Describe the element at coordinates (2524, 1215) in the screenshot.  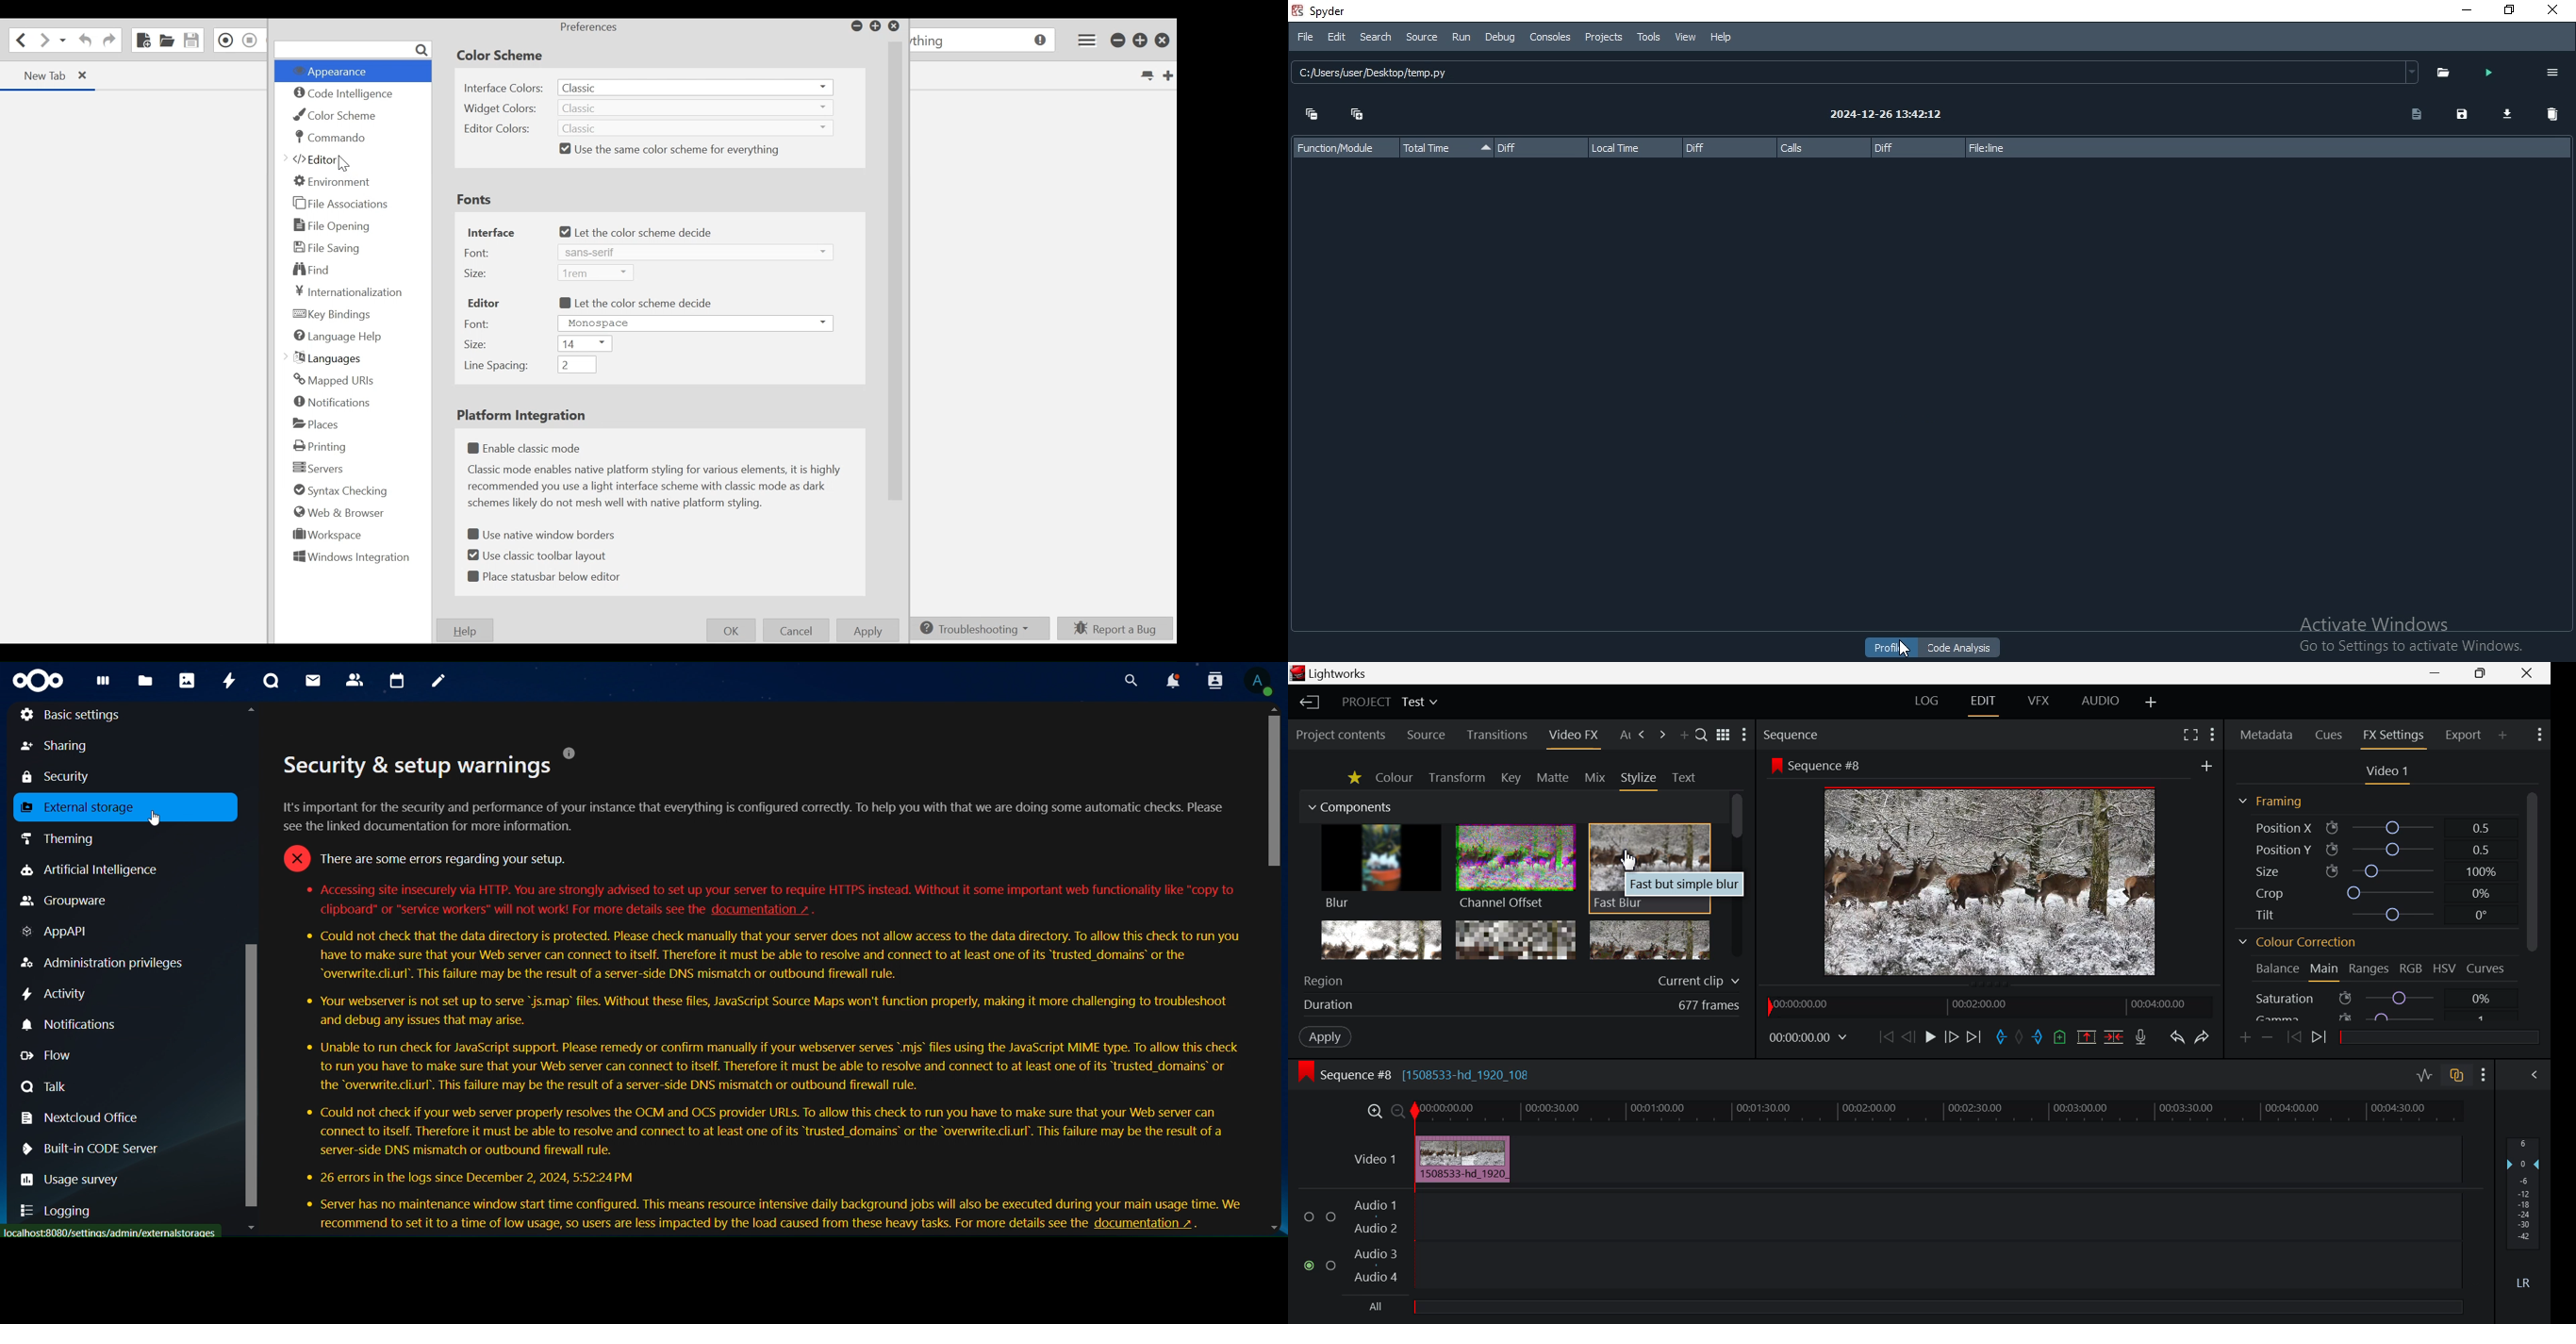
I see `Decibel Level` at that location.